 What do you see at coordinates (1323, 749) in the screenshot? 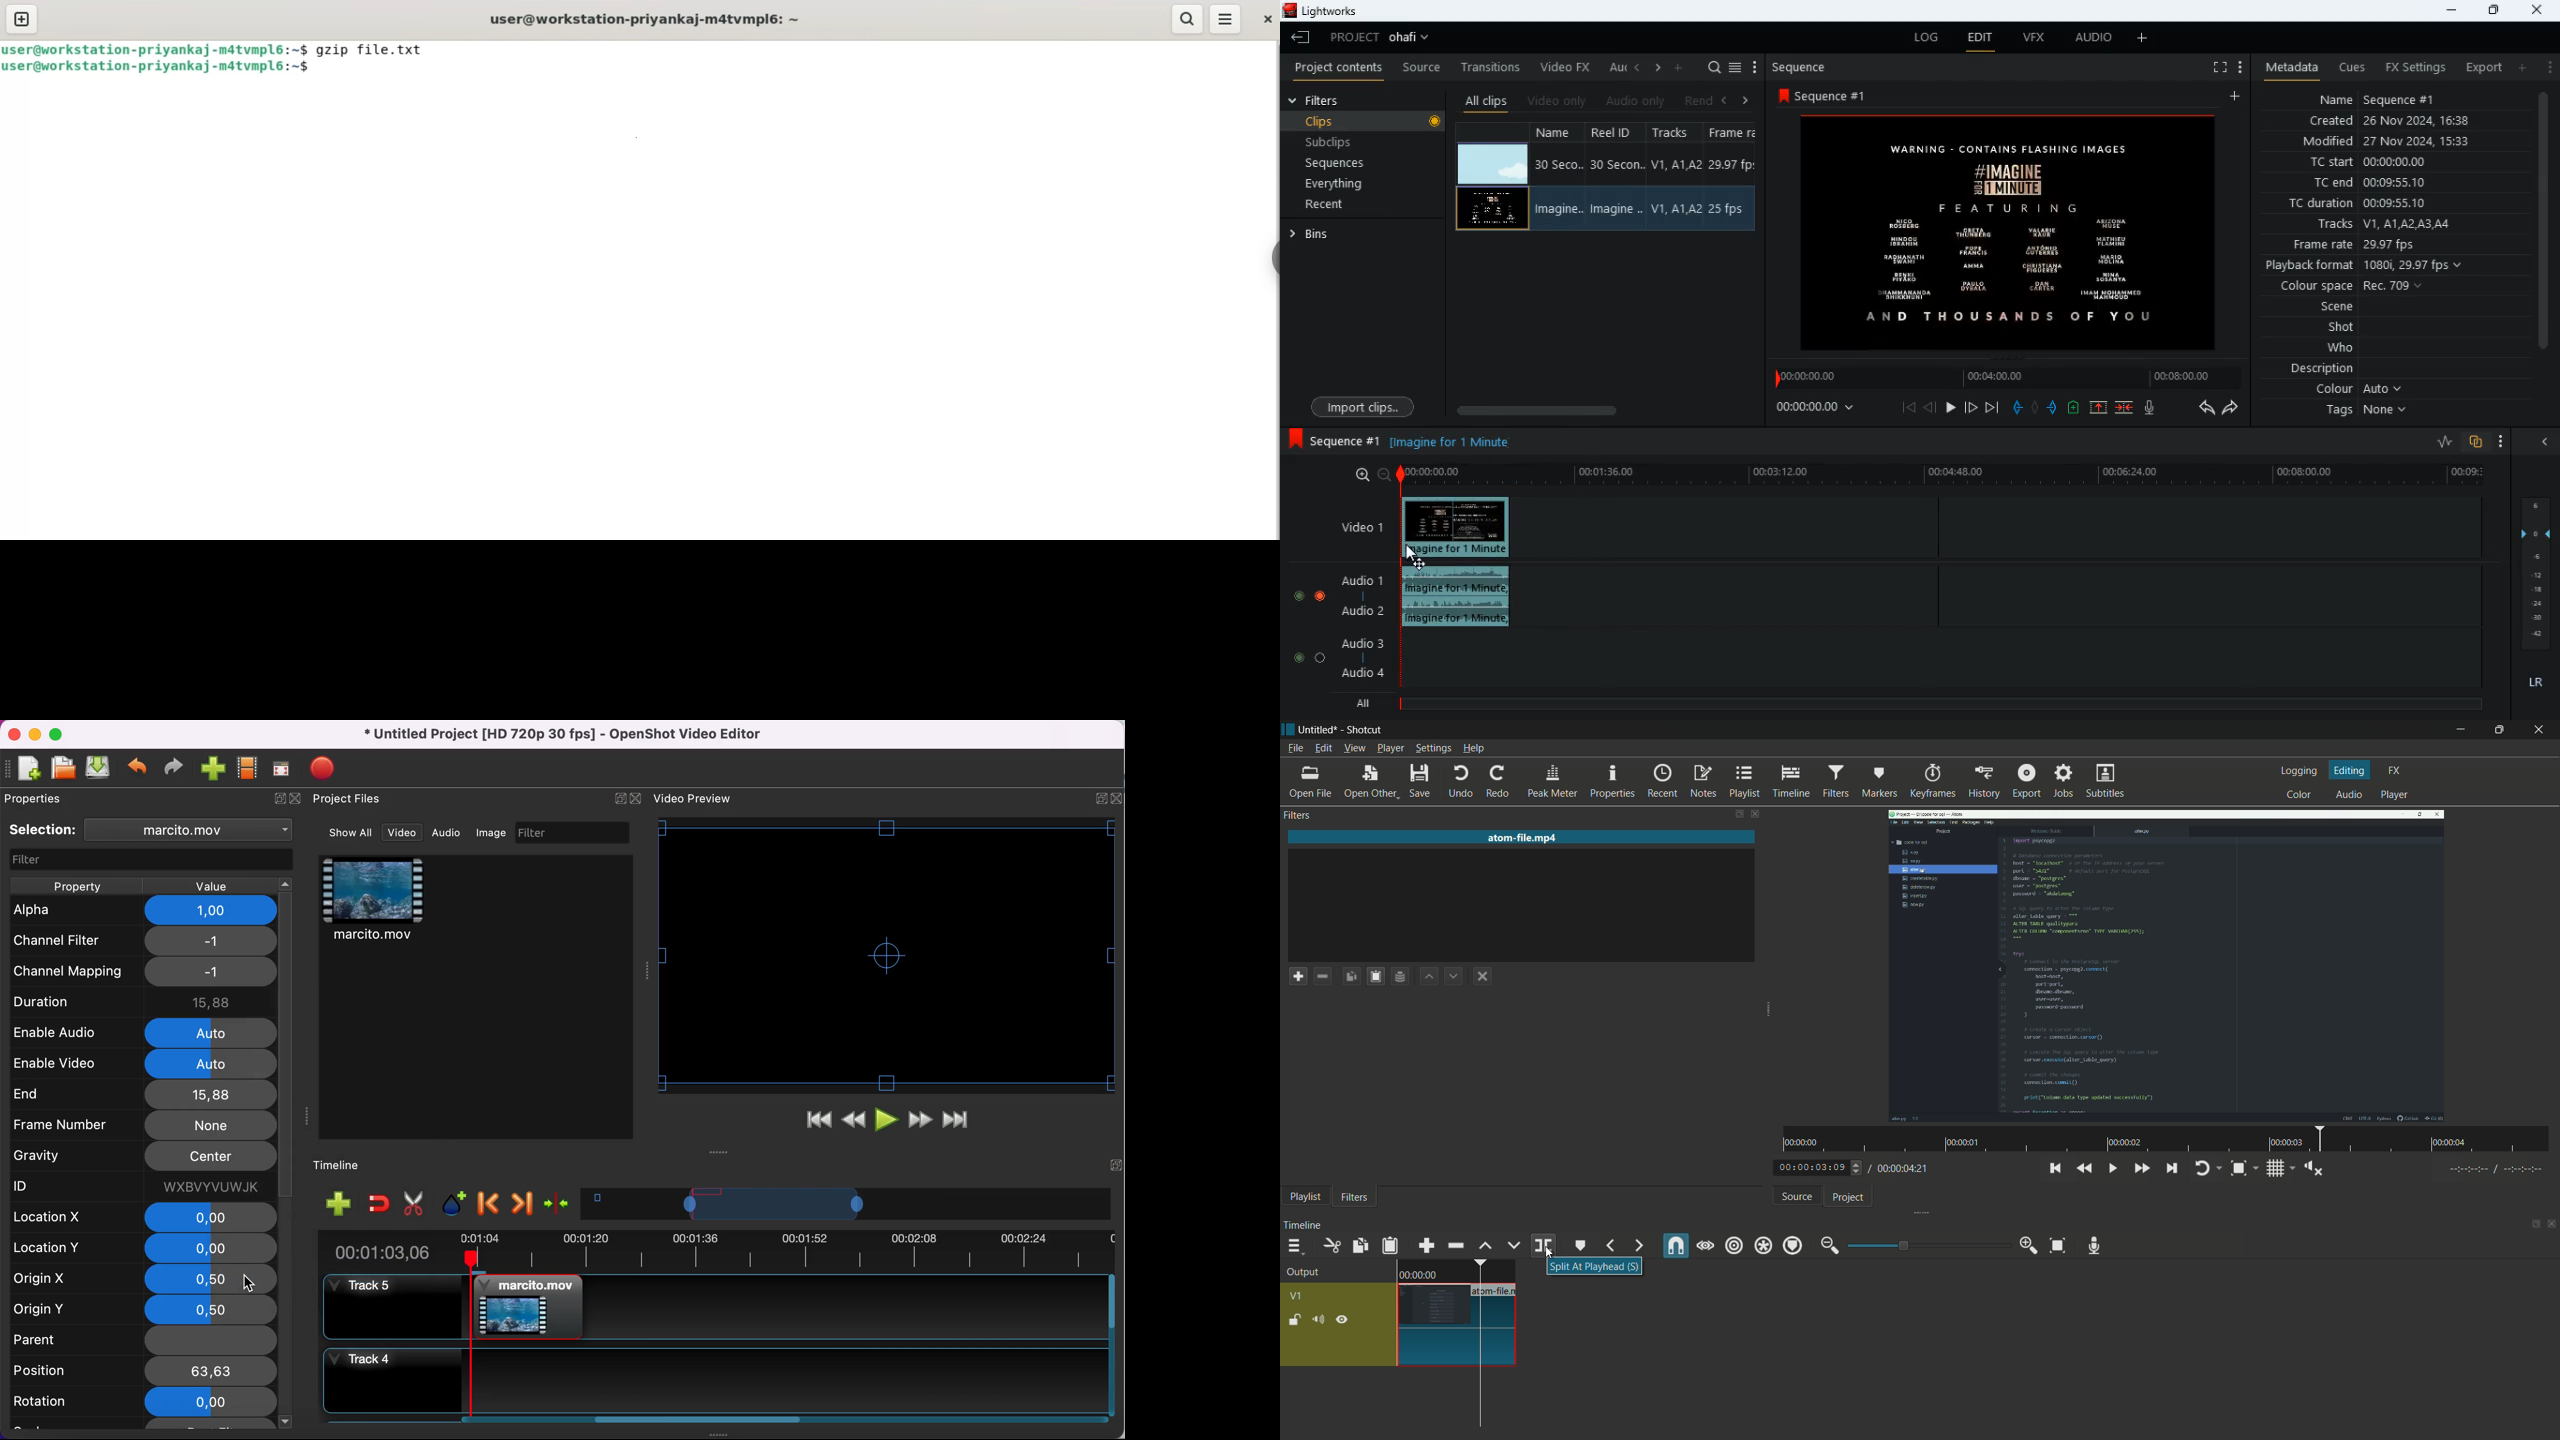
I see `edit menu` at bounding box center [1323, 749].